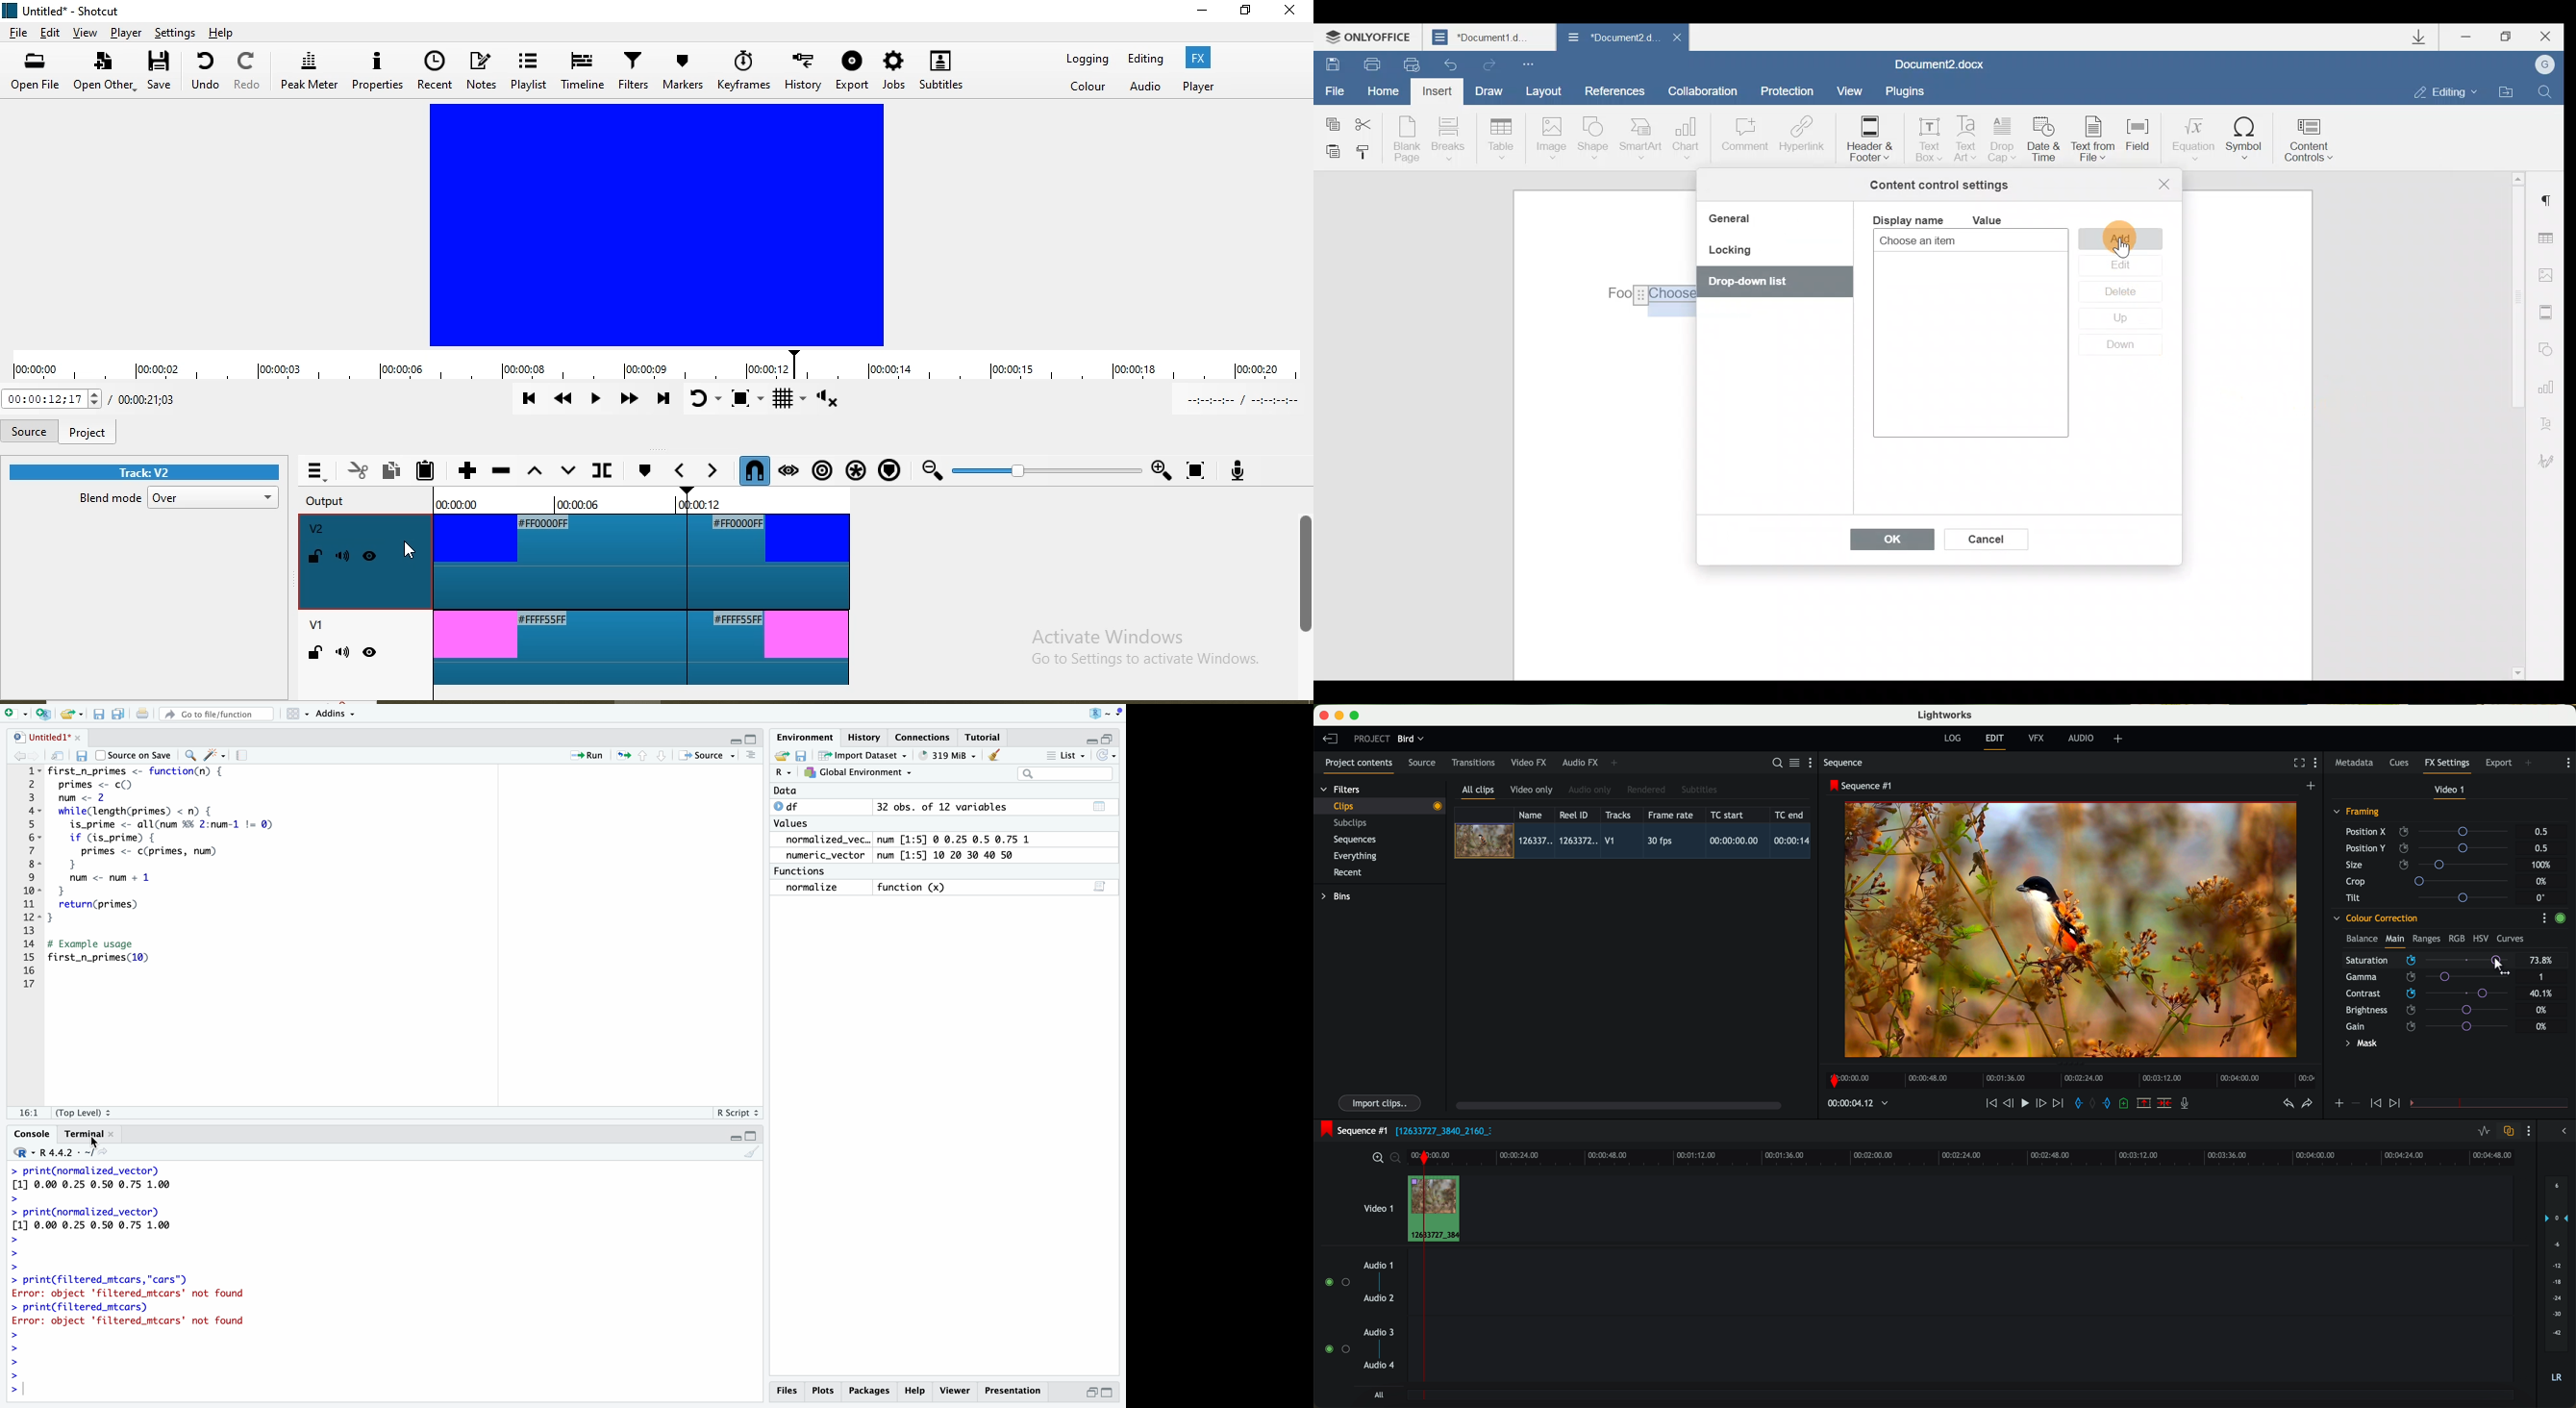  I want to click on Toggle play or pause, so click(592, 397).